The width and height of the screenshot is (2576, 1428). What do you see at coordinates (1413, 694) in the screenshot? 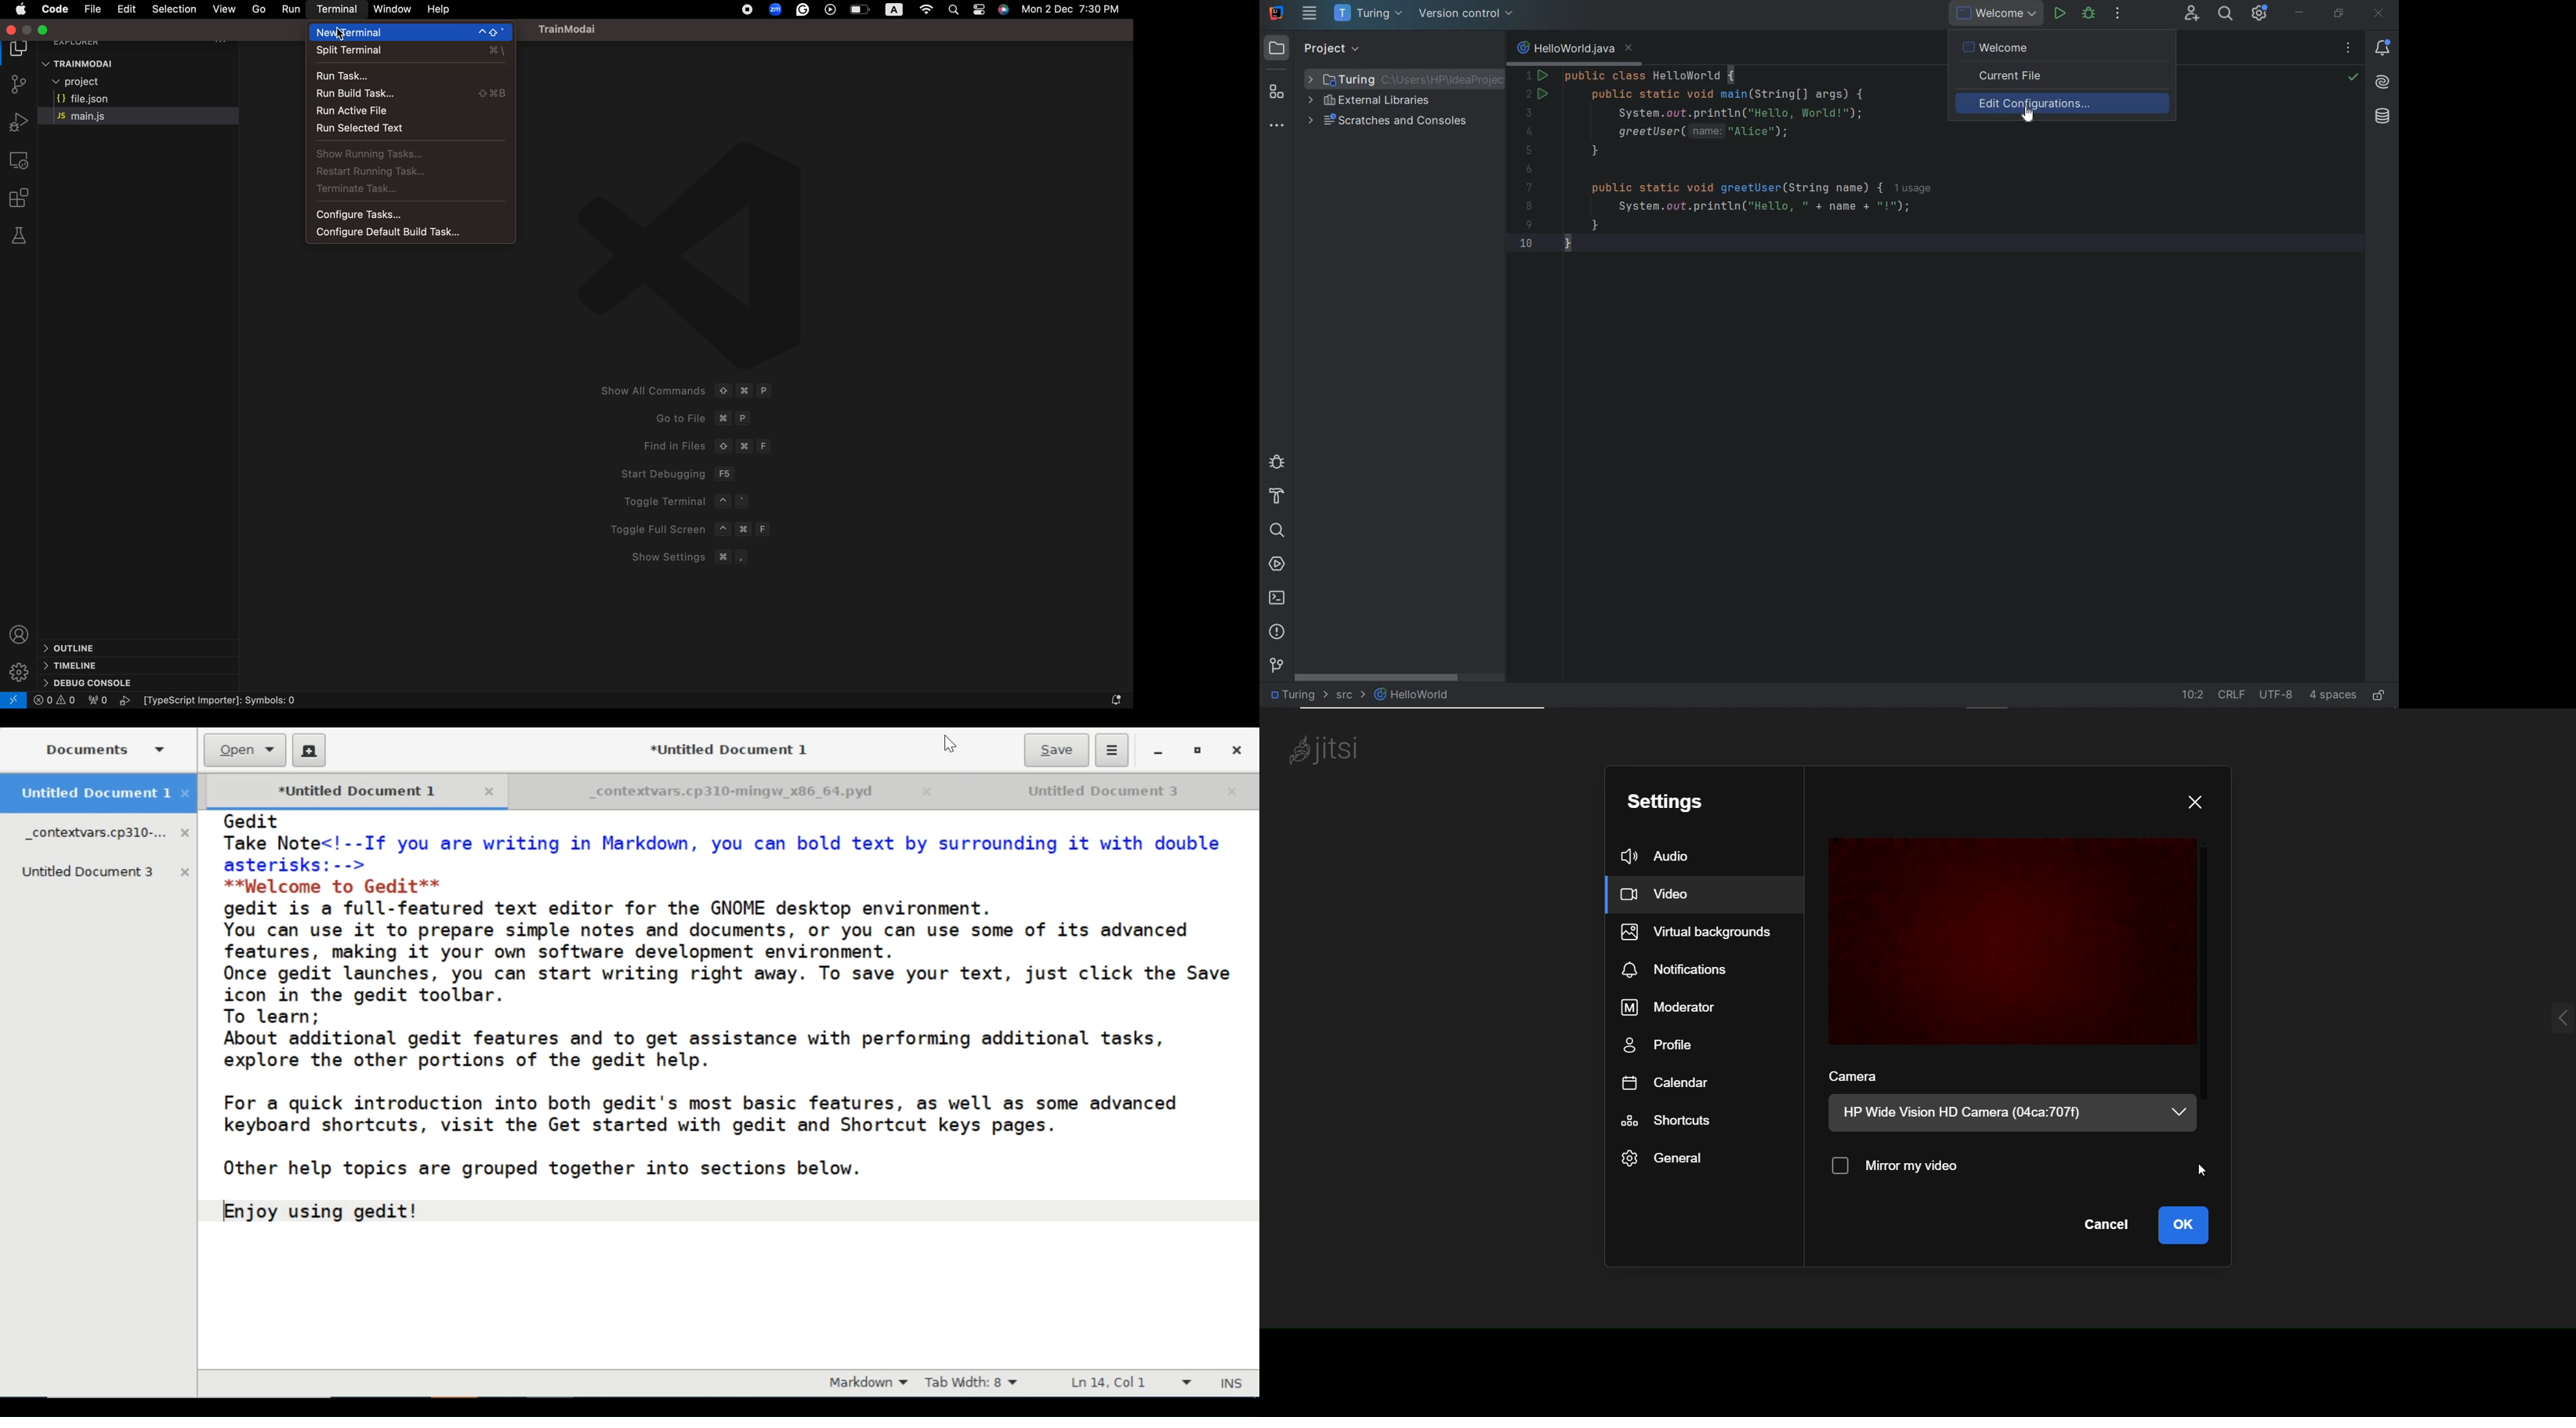
I see `HelloWorld` at bounding box center [1413, 694].